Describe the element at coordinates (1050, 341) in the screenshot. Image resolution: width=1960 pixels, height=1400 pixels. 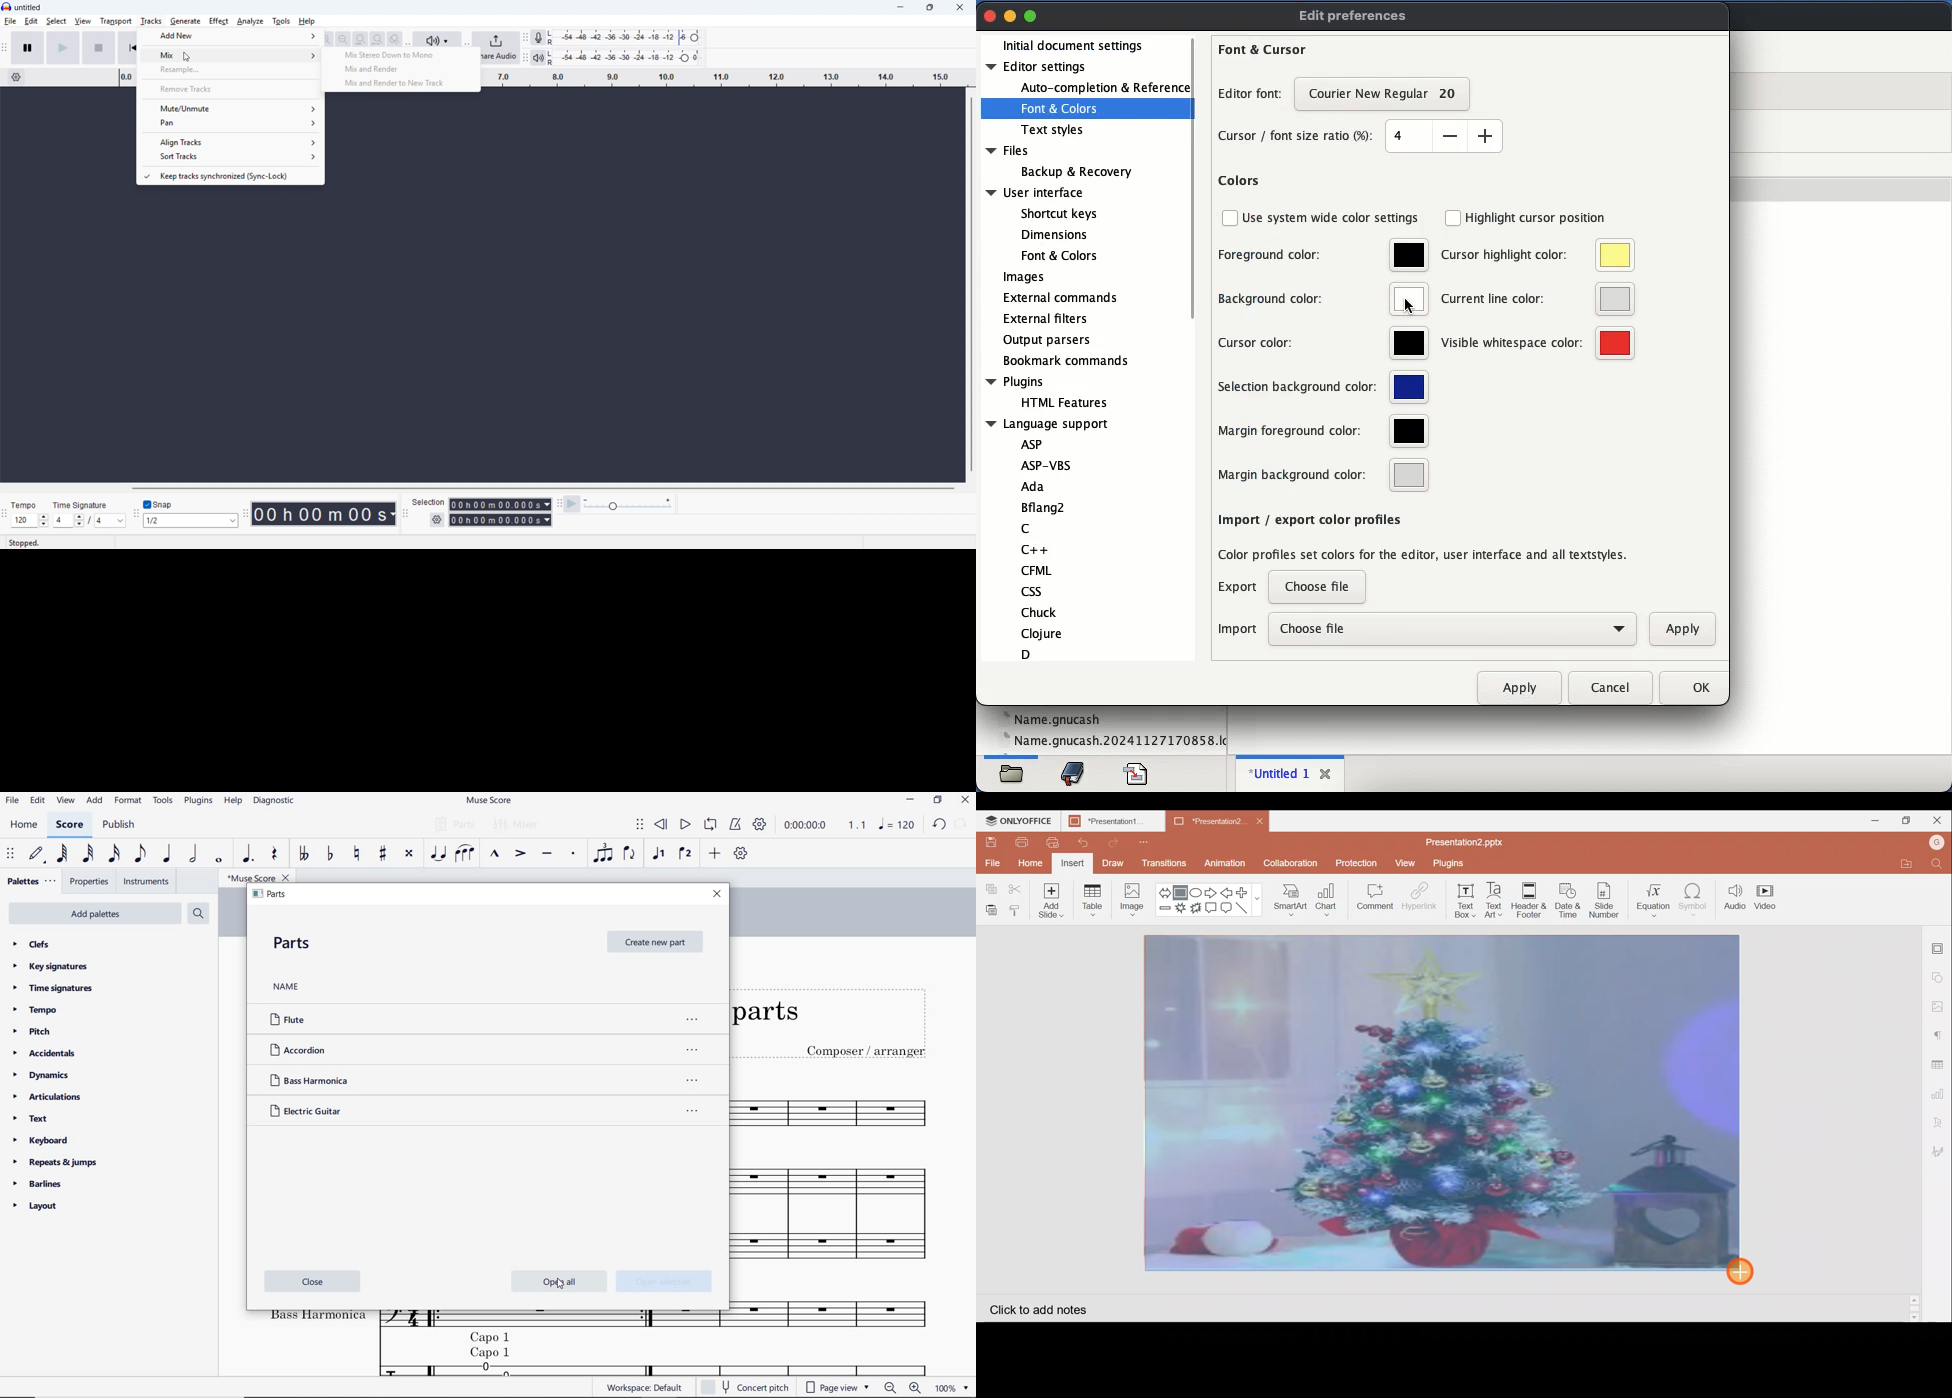
I see `output parsers` at that location.